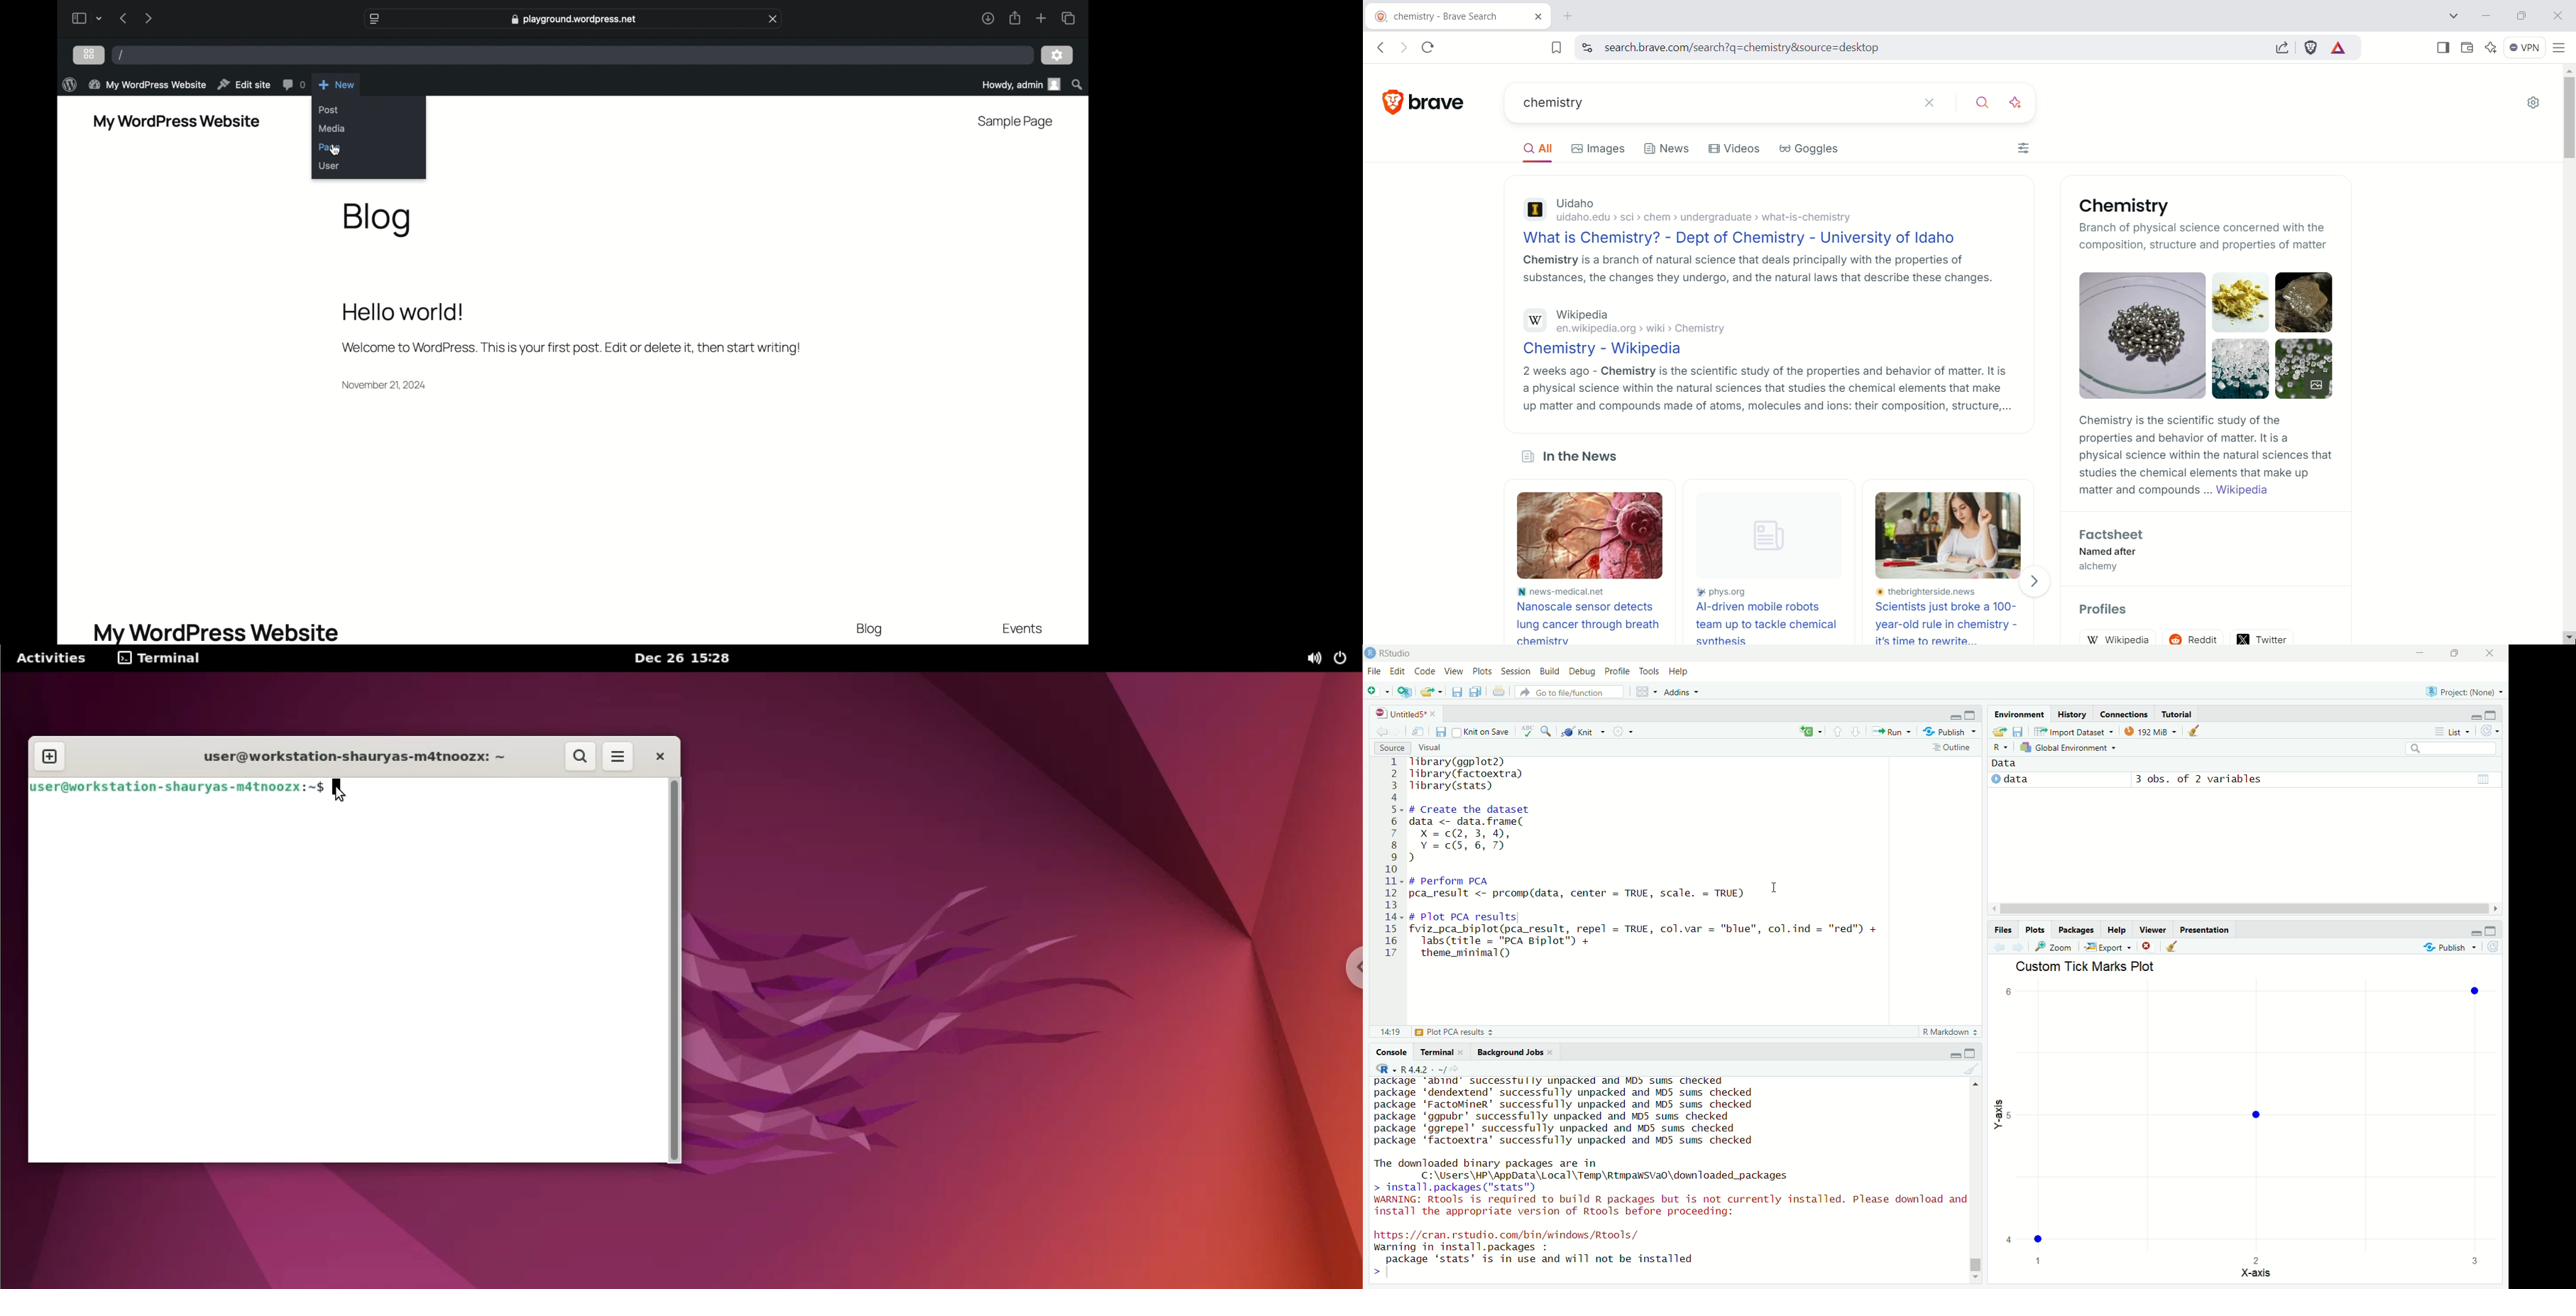 The height and width of the screenshot is (1316, 2576). What do you see at coordinates (1650, 672) in the screenshot?
I see `Tools` at bounding box center [1650, 672].